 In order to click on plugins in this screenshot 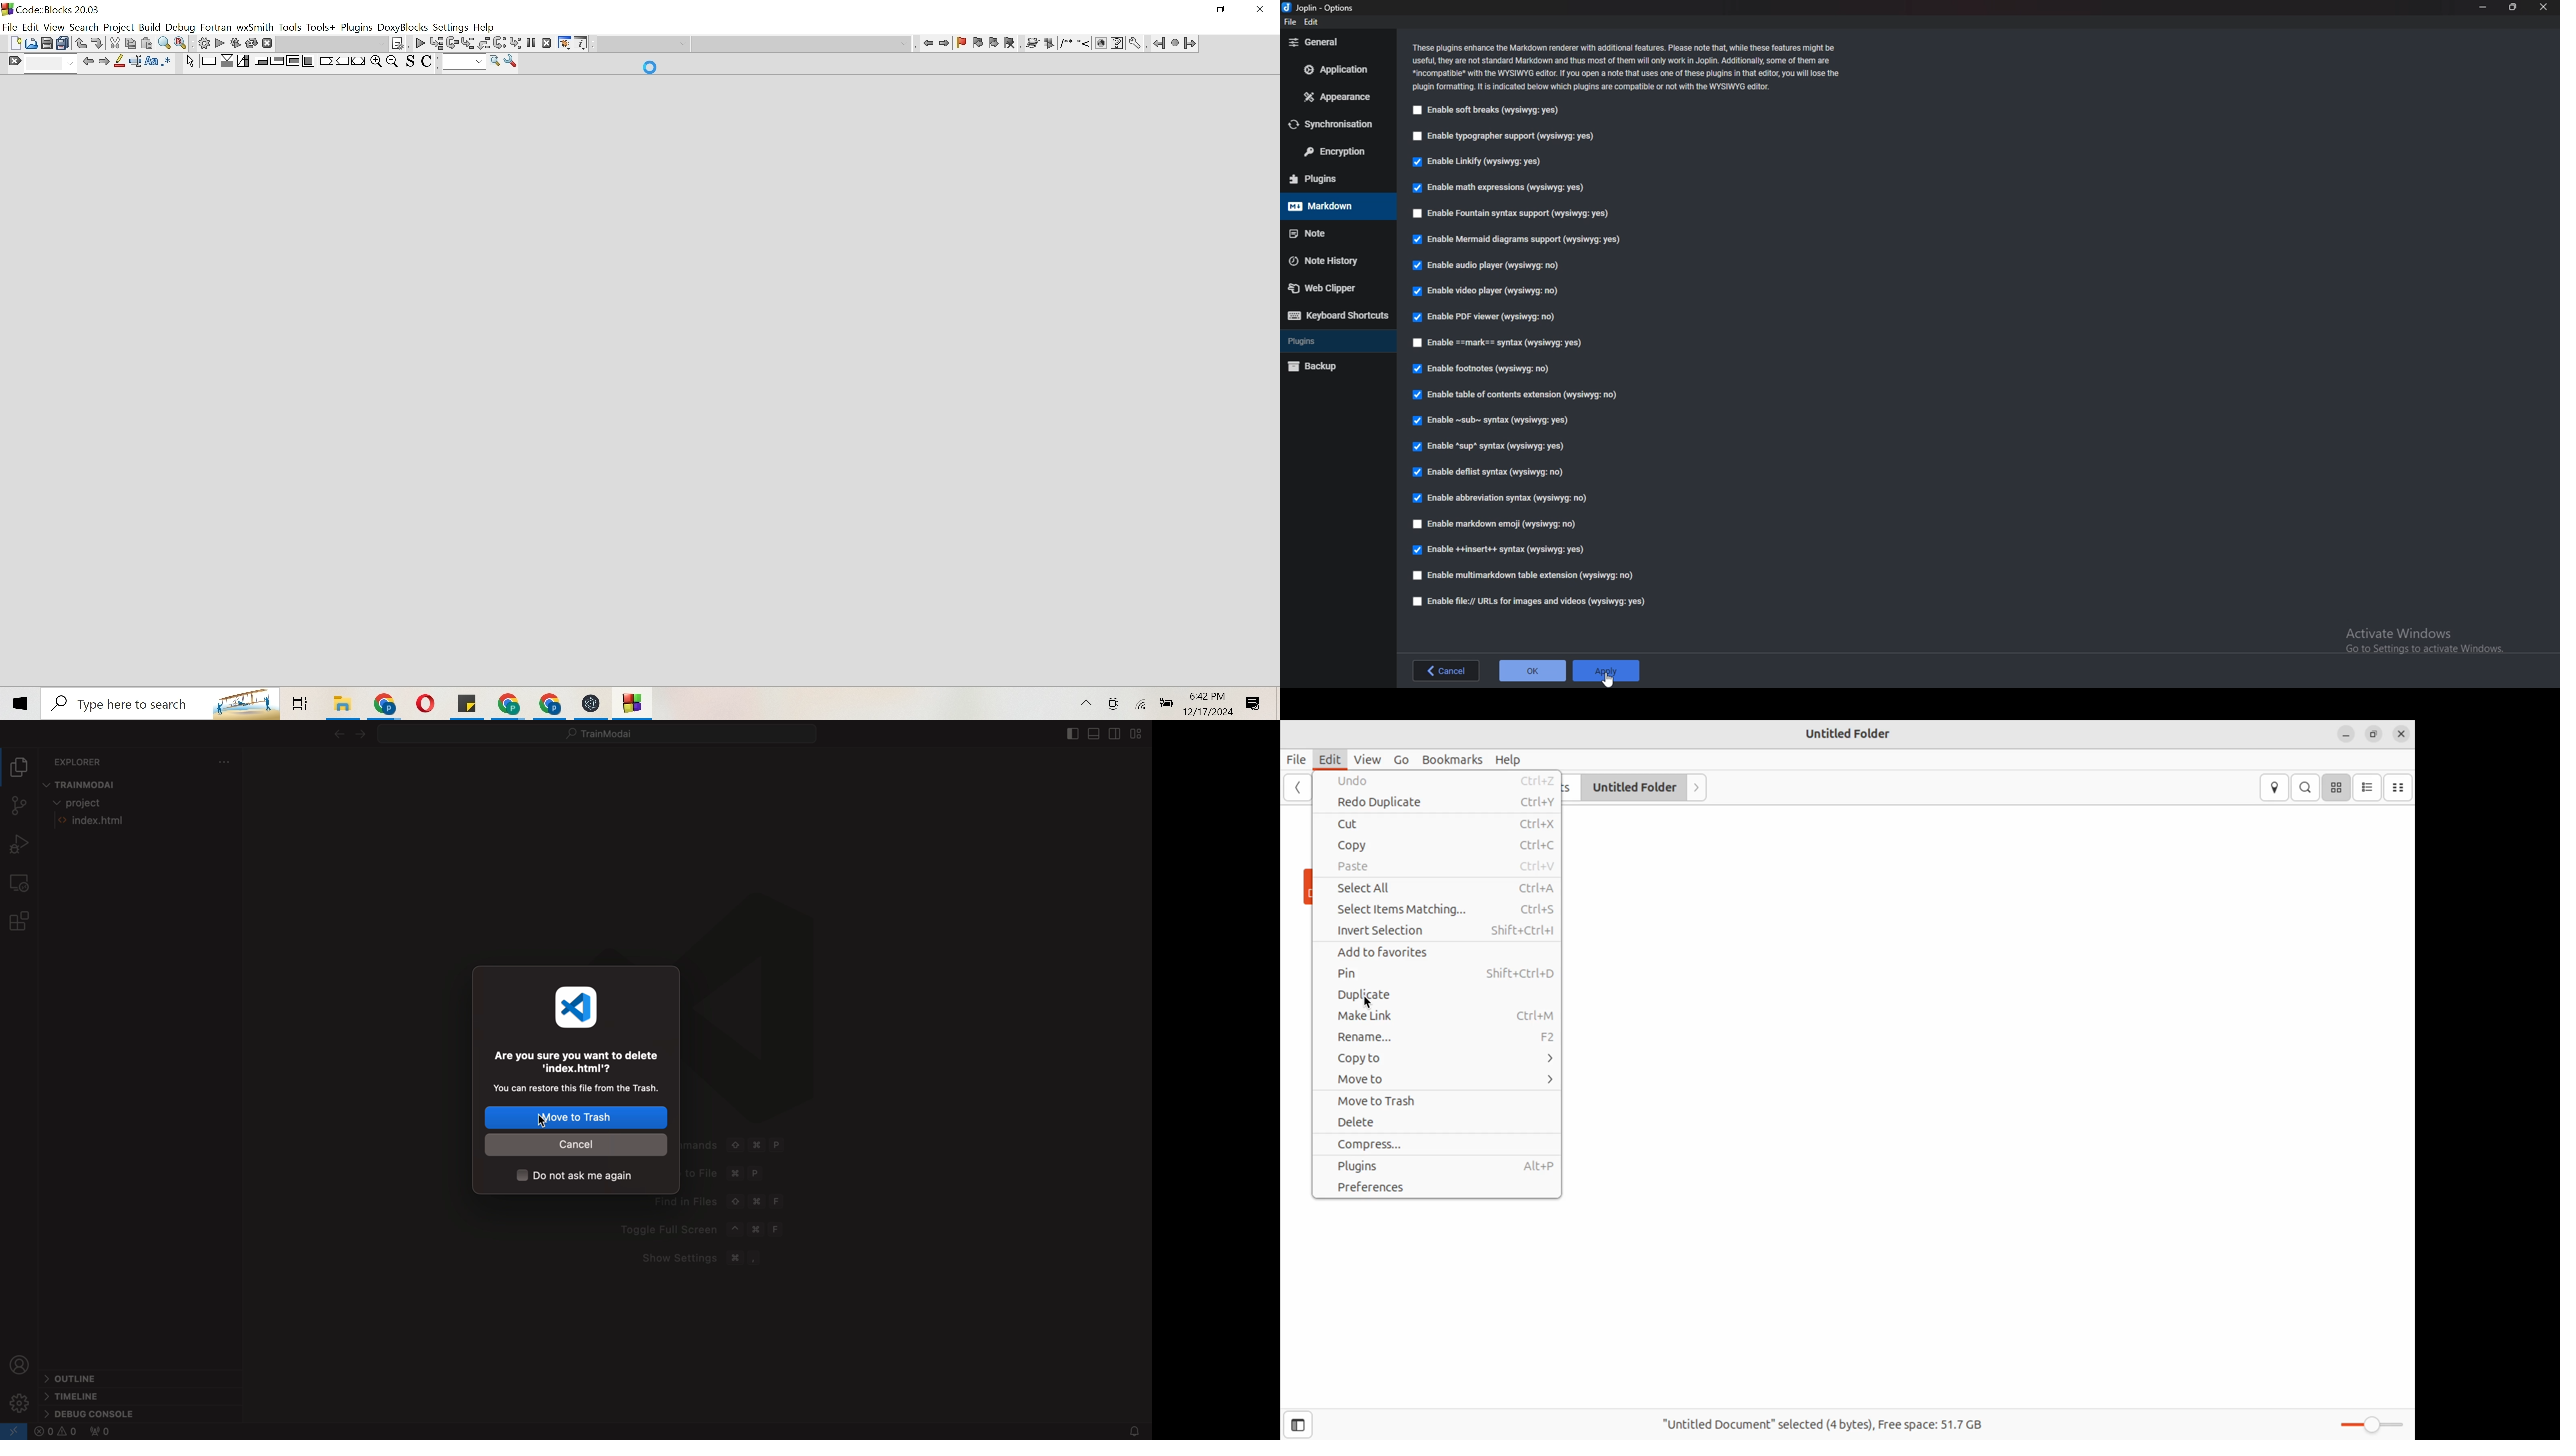, I will do `click(1334, 179)`.